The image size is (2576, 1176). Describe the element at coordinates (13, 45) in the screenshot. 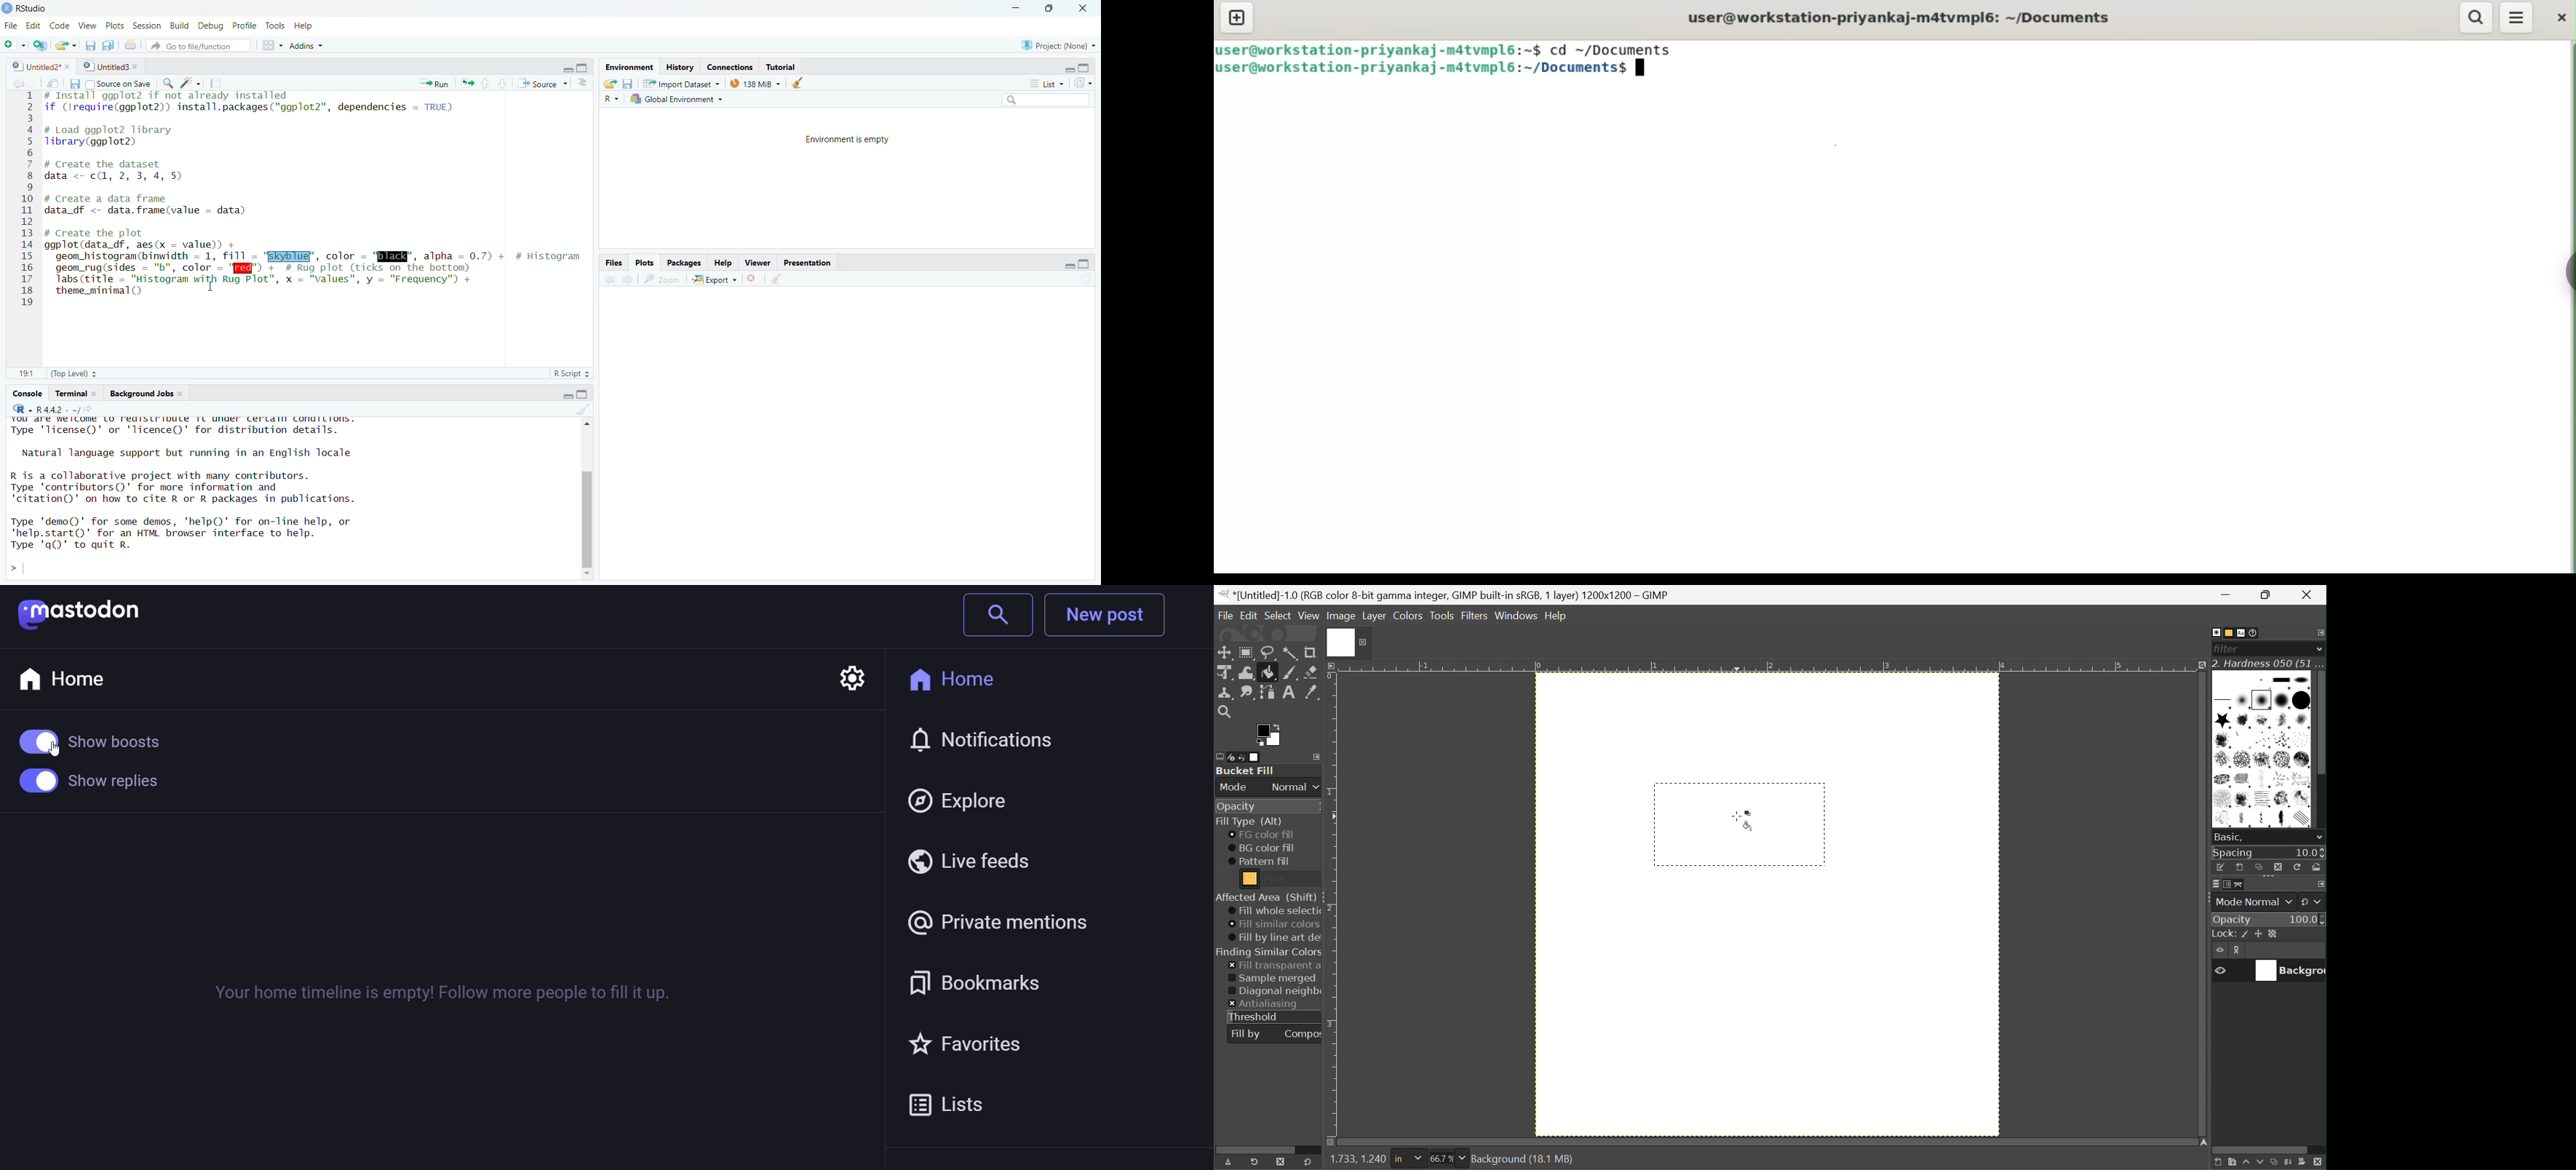

I see `New File` at that location.